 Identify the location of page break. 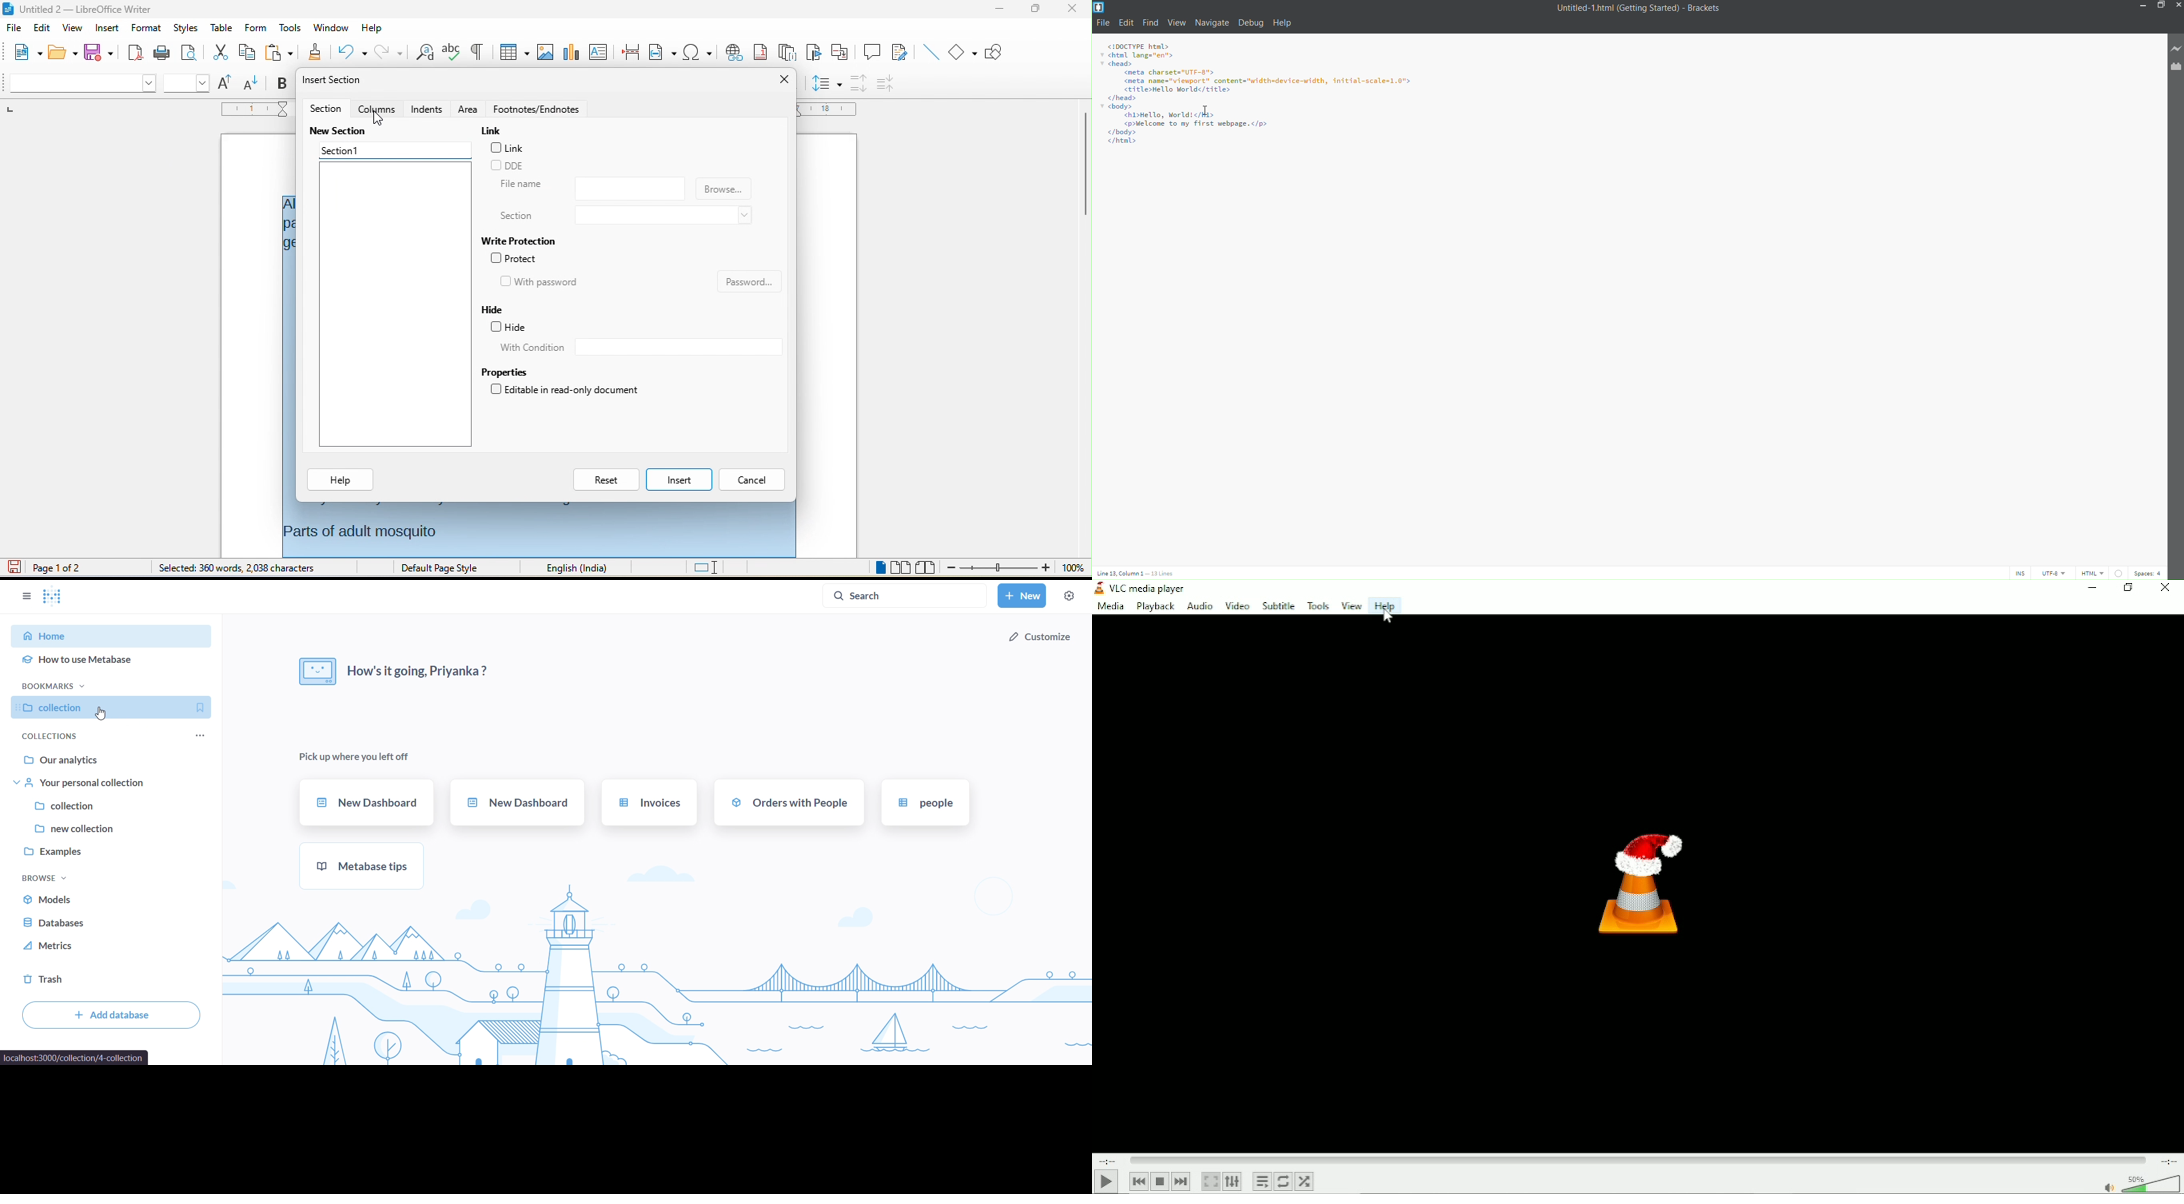
(629, 50).